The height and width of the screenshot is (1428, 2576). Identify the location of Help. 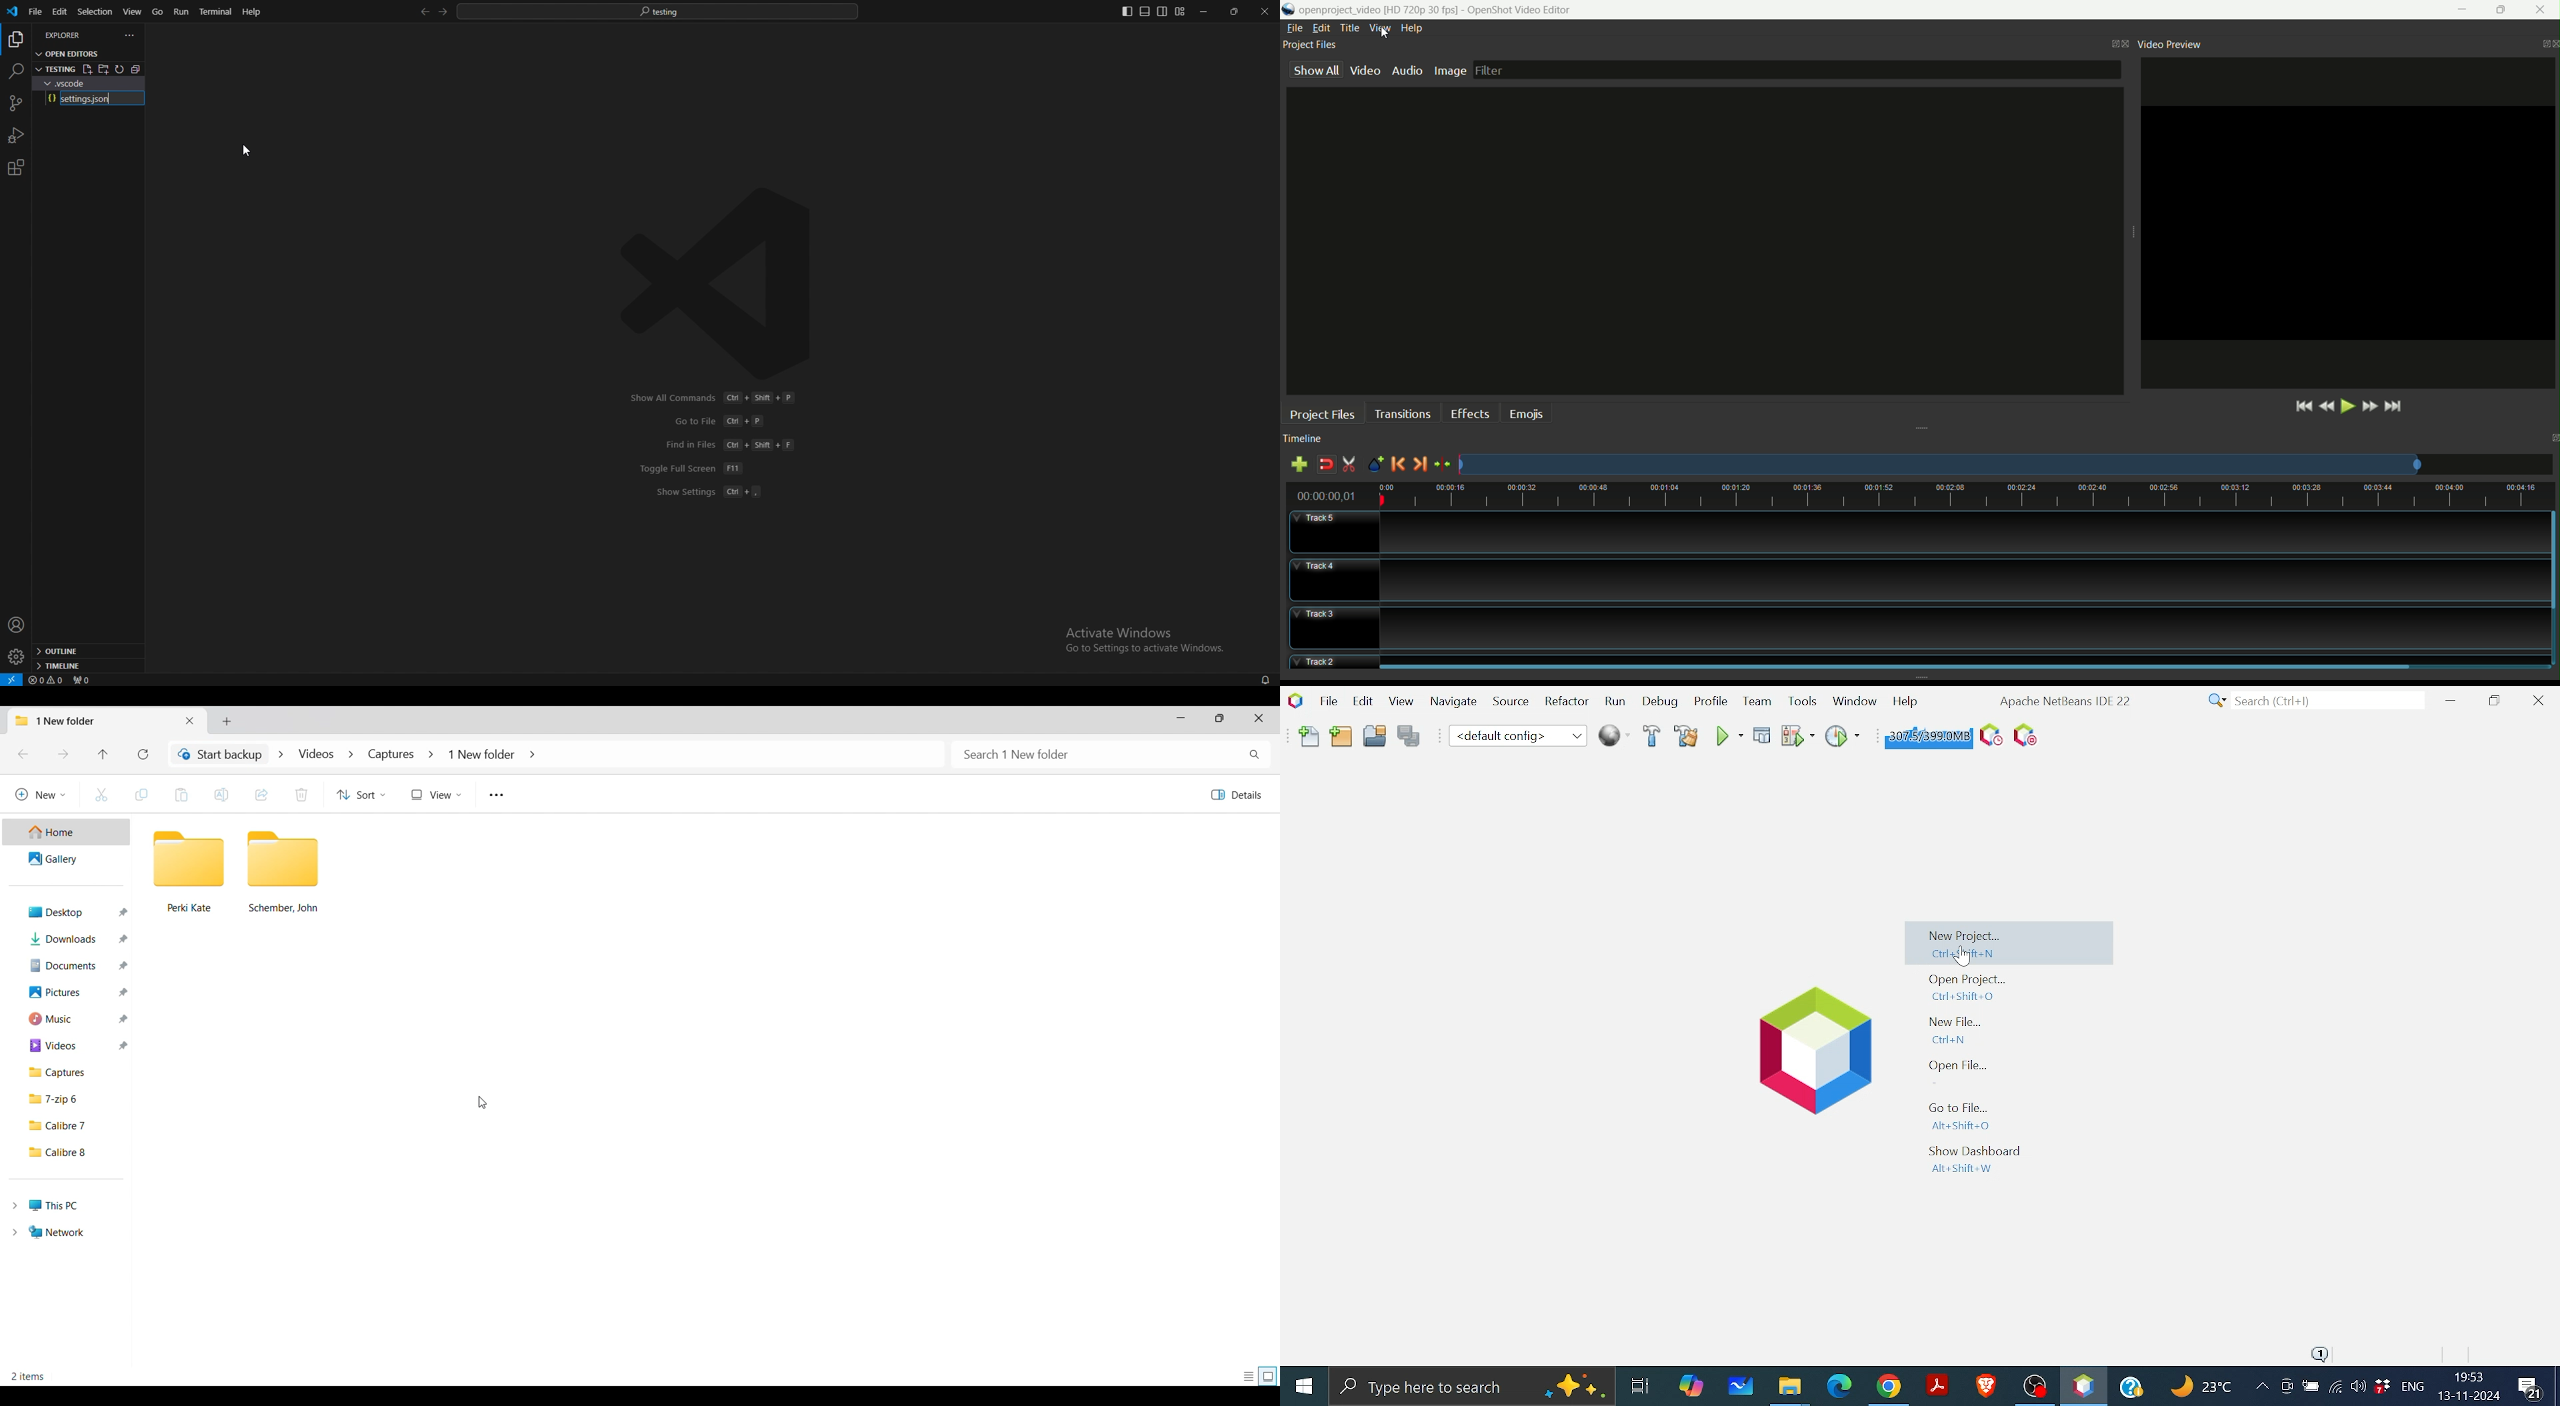
(1905, 700).